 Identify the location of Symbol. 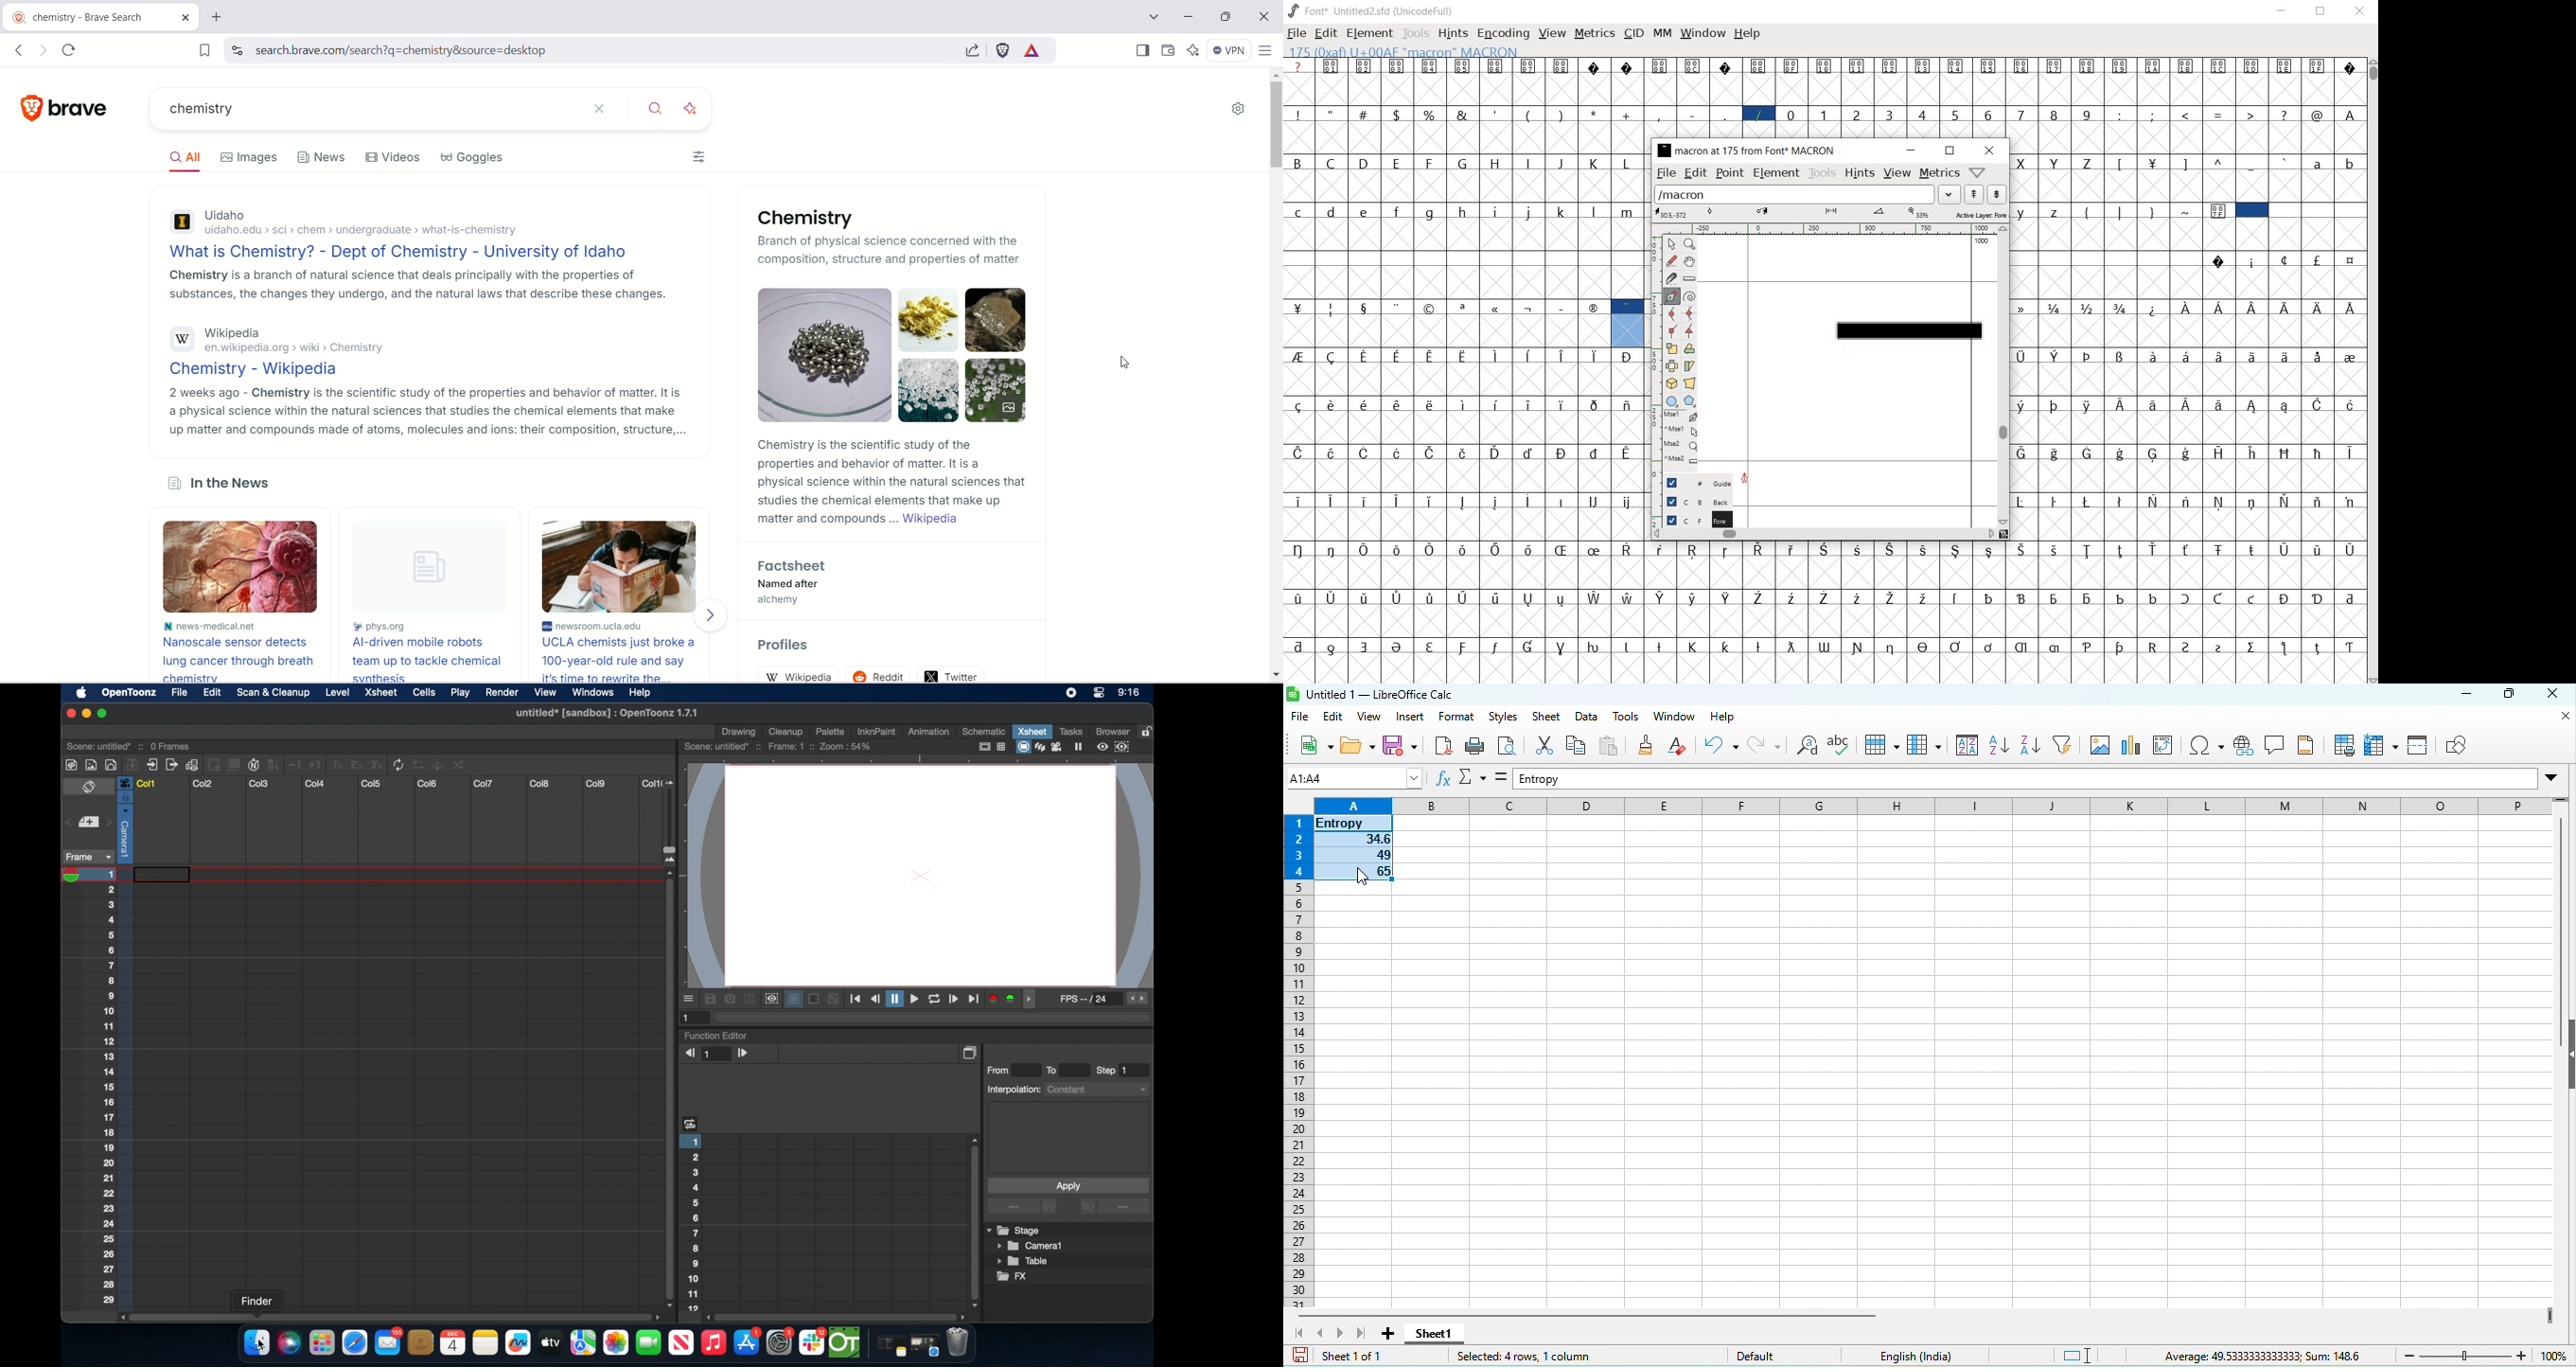
(2186, 307).